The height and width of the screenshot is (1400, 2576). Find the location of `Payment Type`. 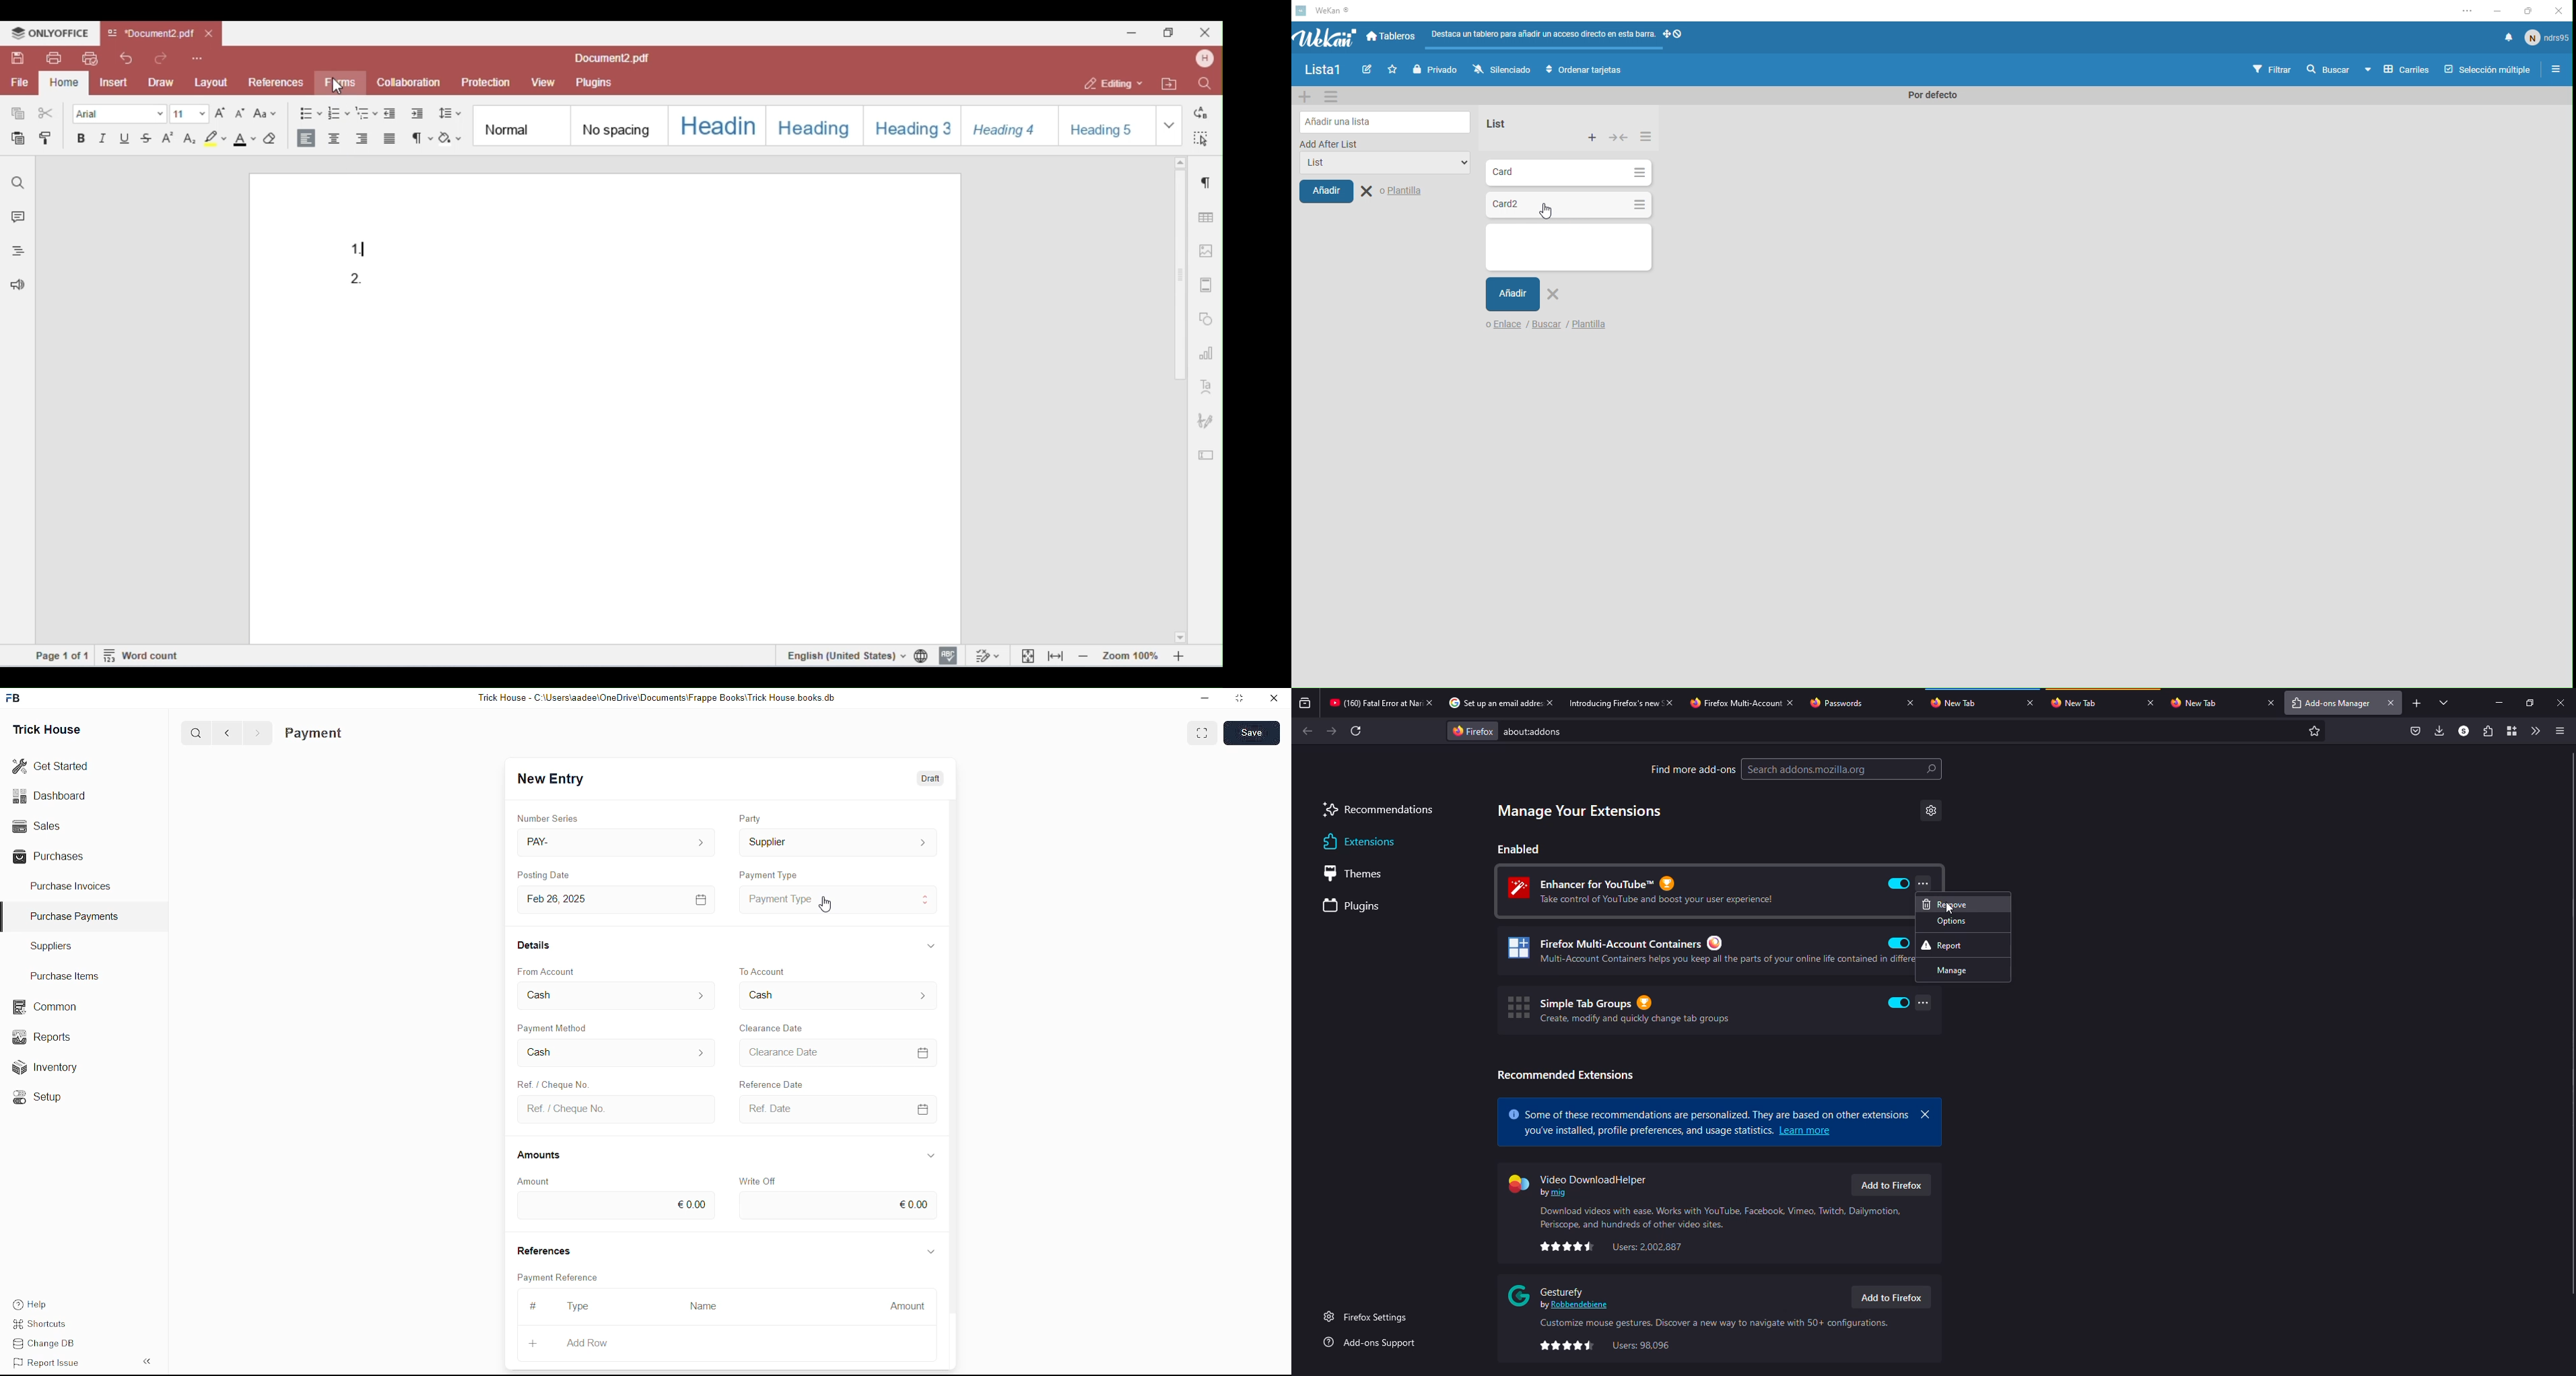

Payment Type is located at coordinates (769, 874).